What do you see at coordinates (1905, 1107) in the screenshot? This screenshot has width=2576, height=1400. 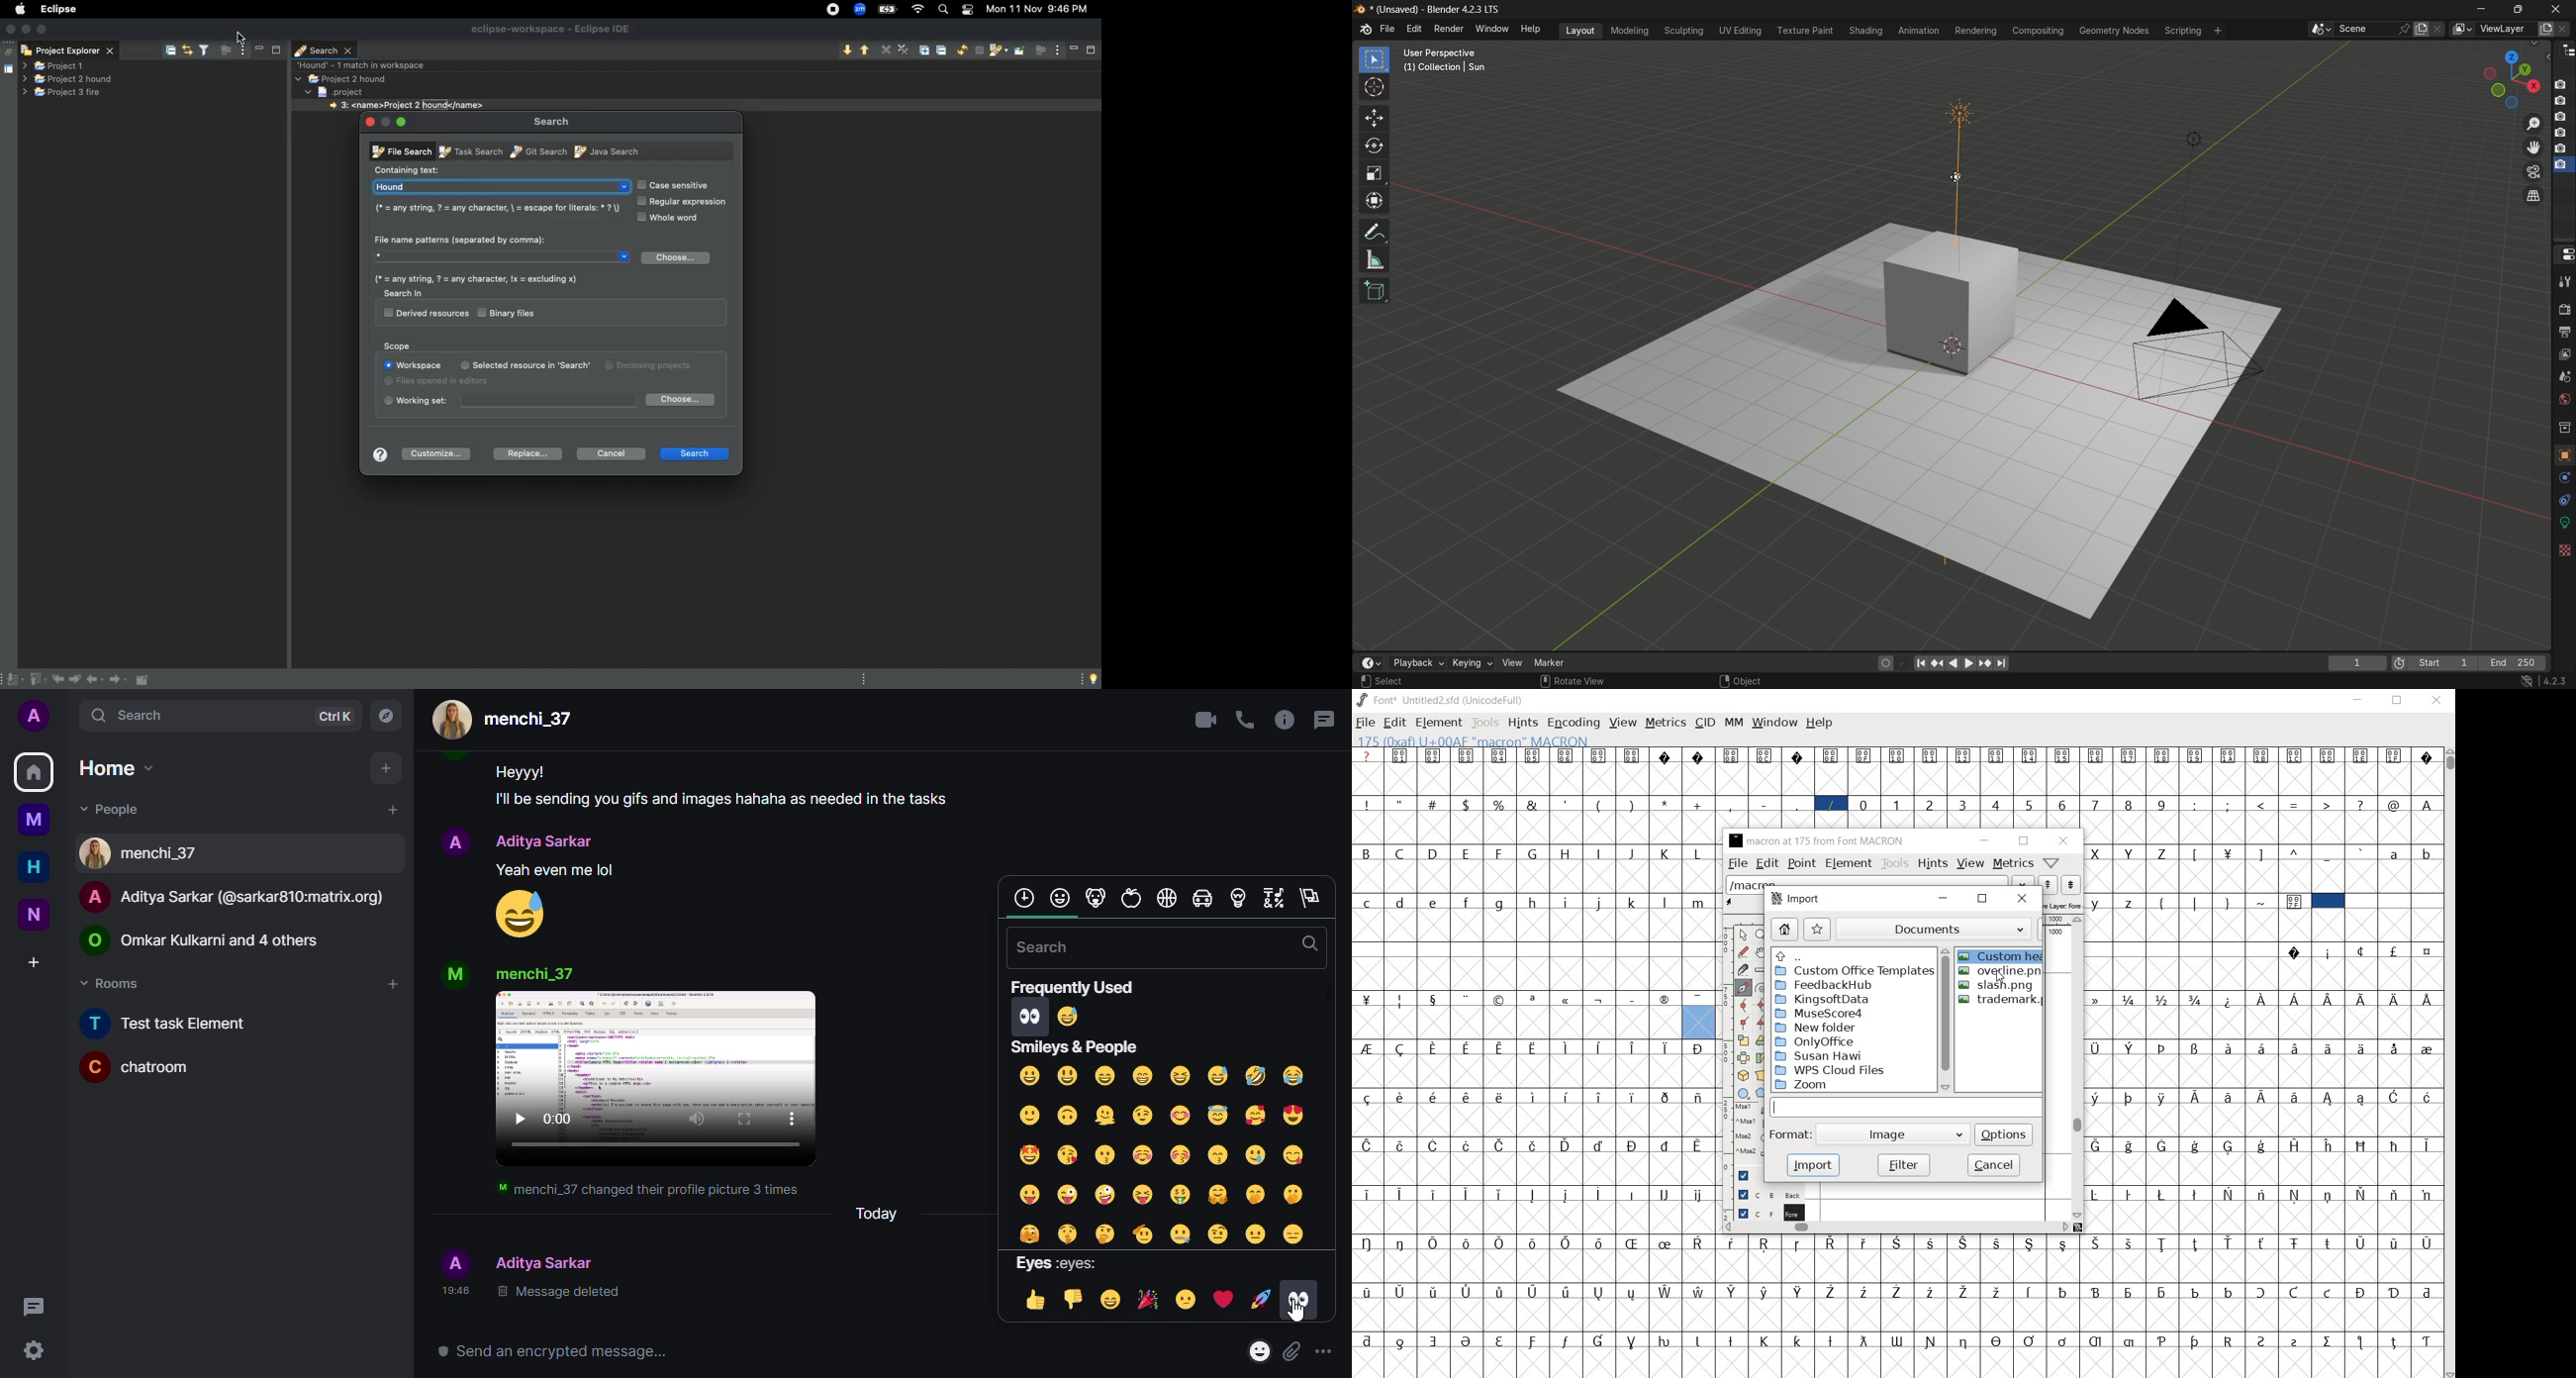 I see `input line` at bounding box center [1905, 1107].